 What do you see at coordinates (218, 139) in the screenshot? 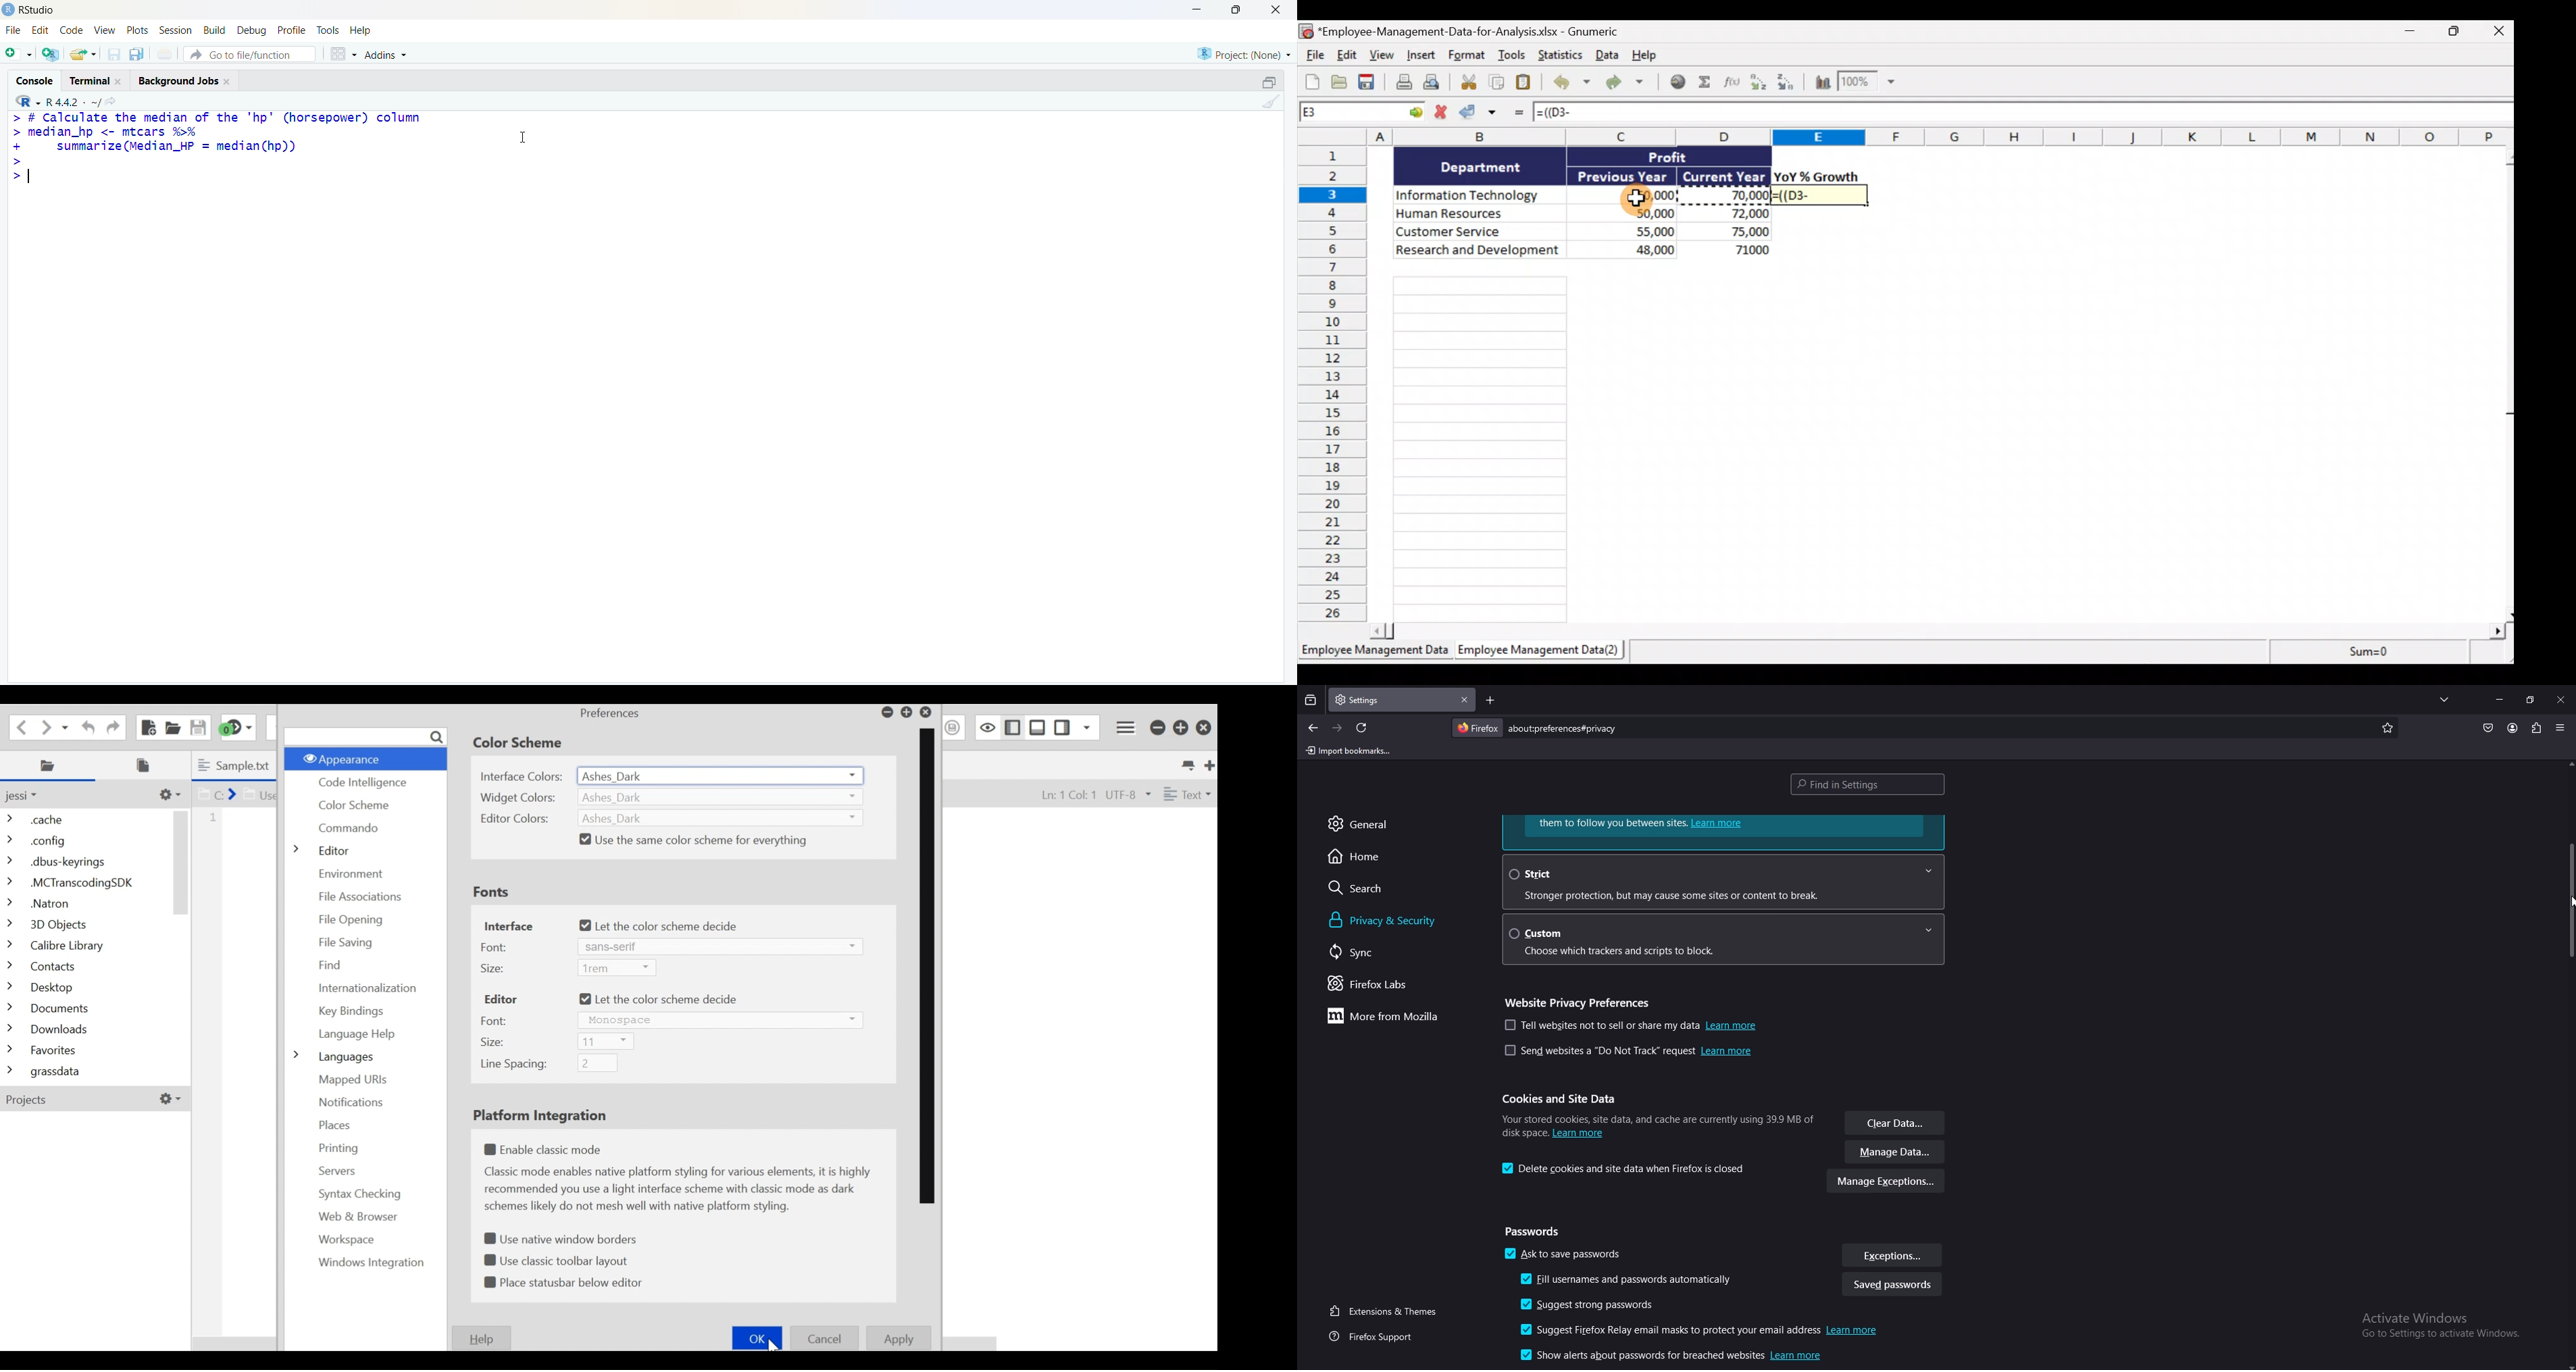
I see `> # Calculate the median of the "hp" (horsepower) column
> median_hp <- mtcars %%

+ summarize (Median_HP = median(hp))

>` at bounding box center [218, 139].